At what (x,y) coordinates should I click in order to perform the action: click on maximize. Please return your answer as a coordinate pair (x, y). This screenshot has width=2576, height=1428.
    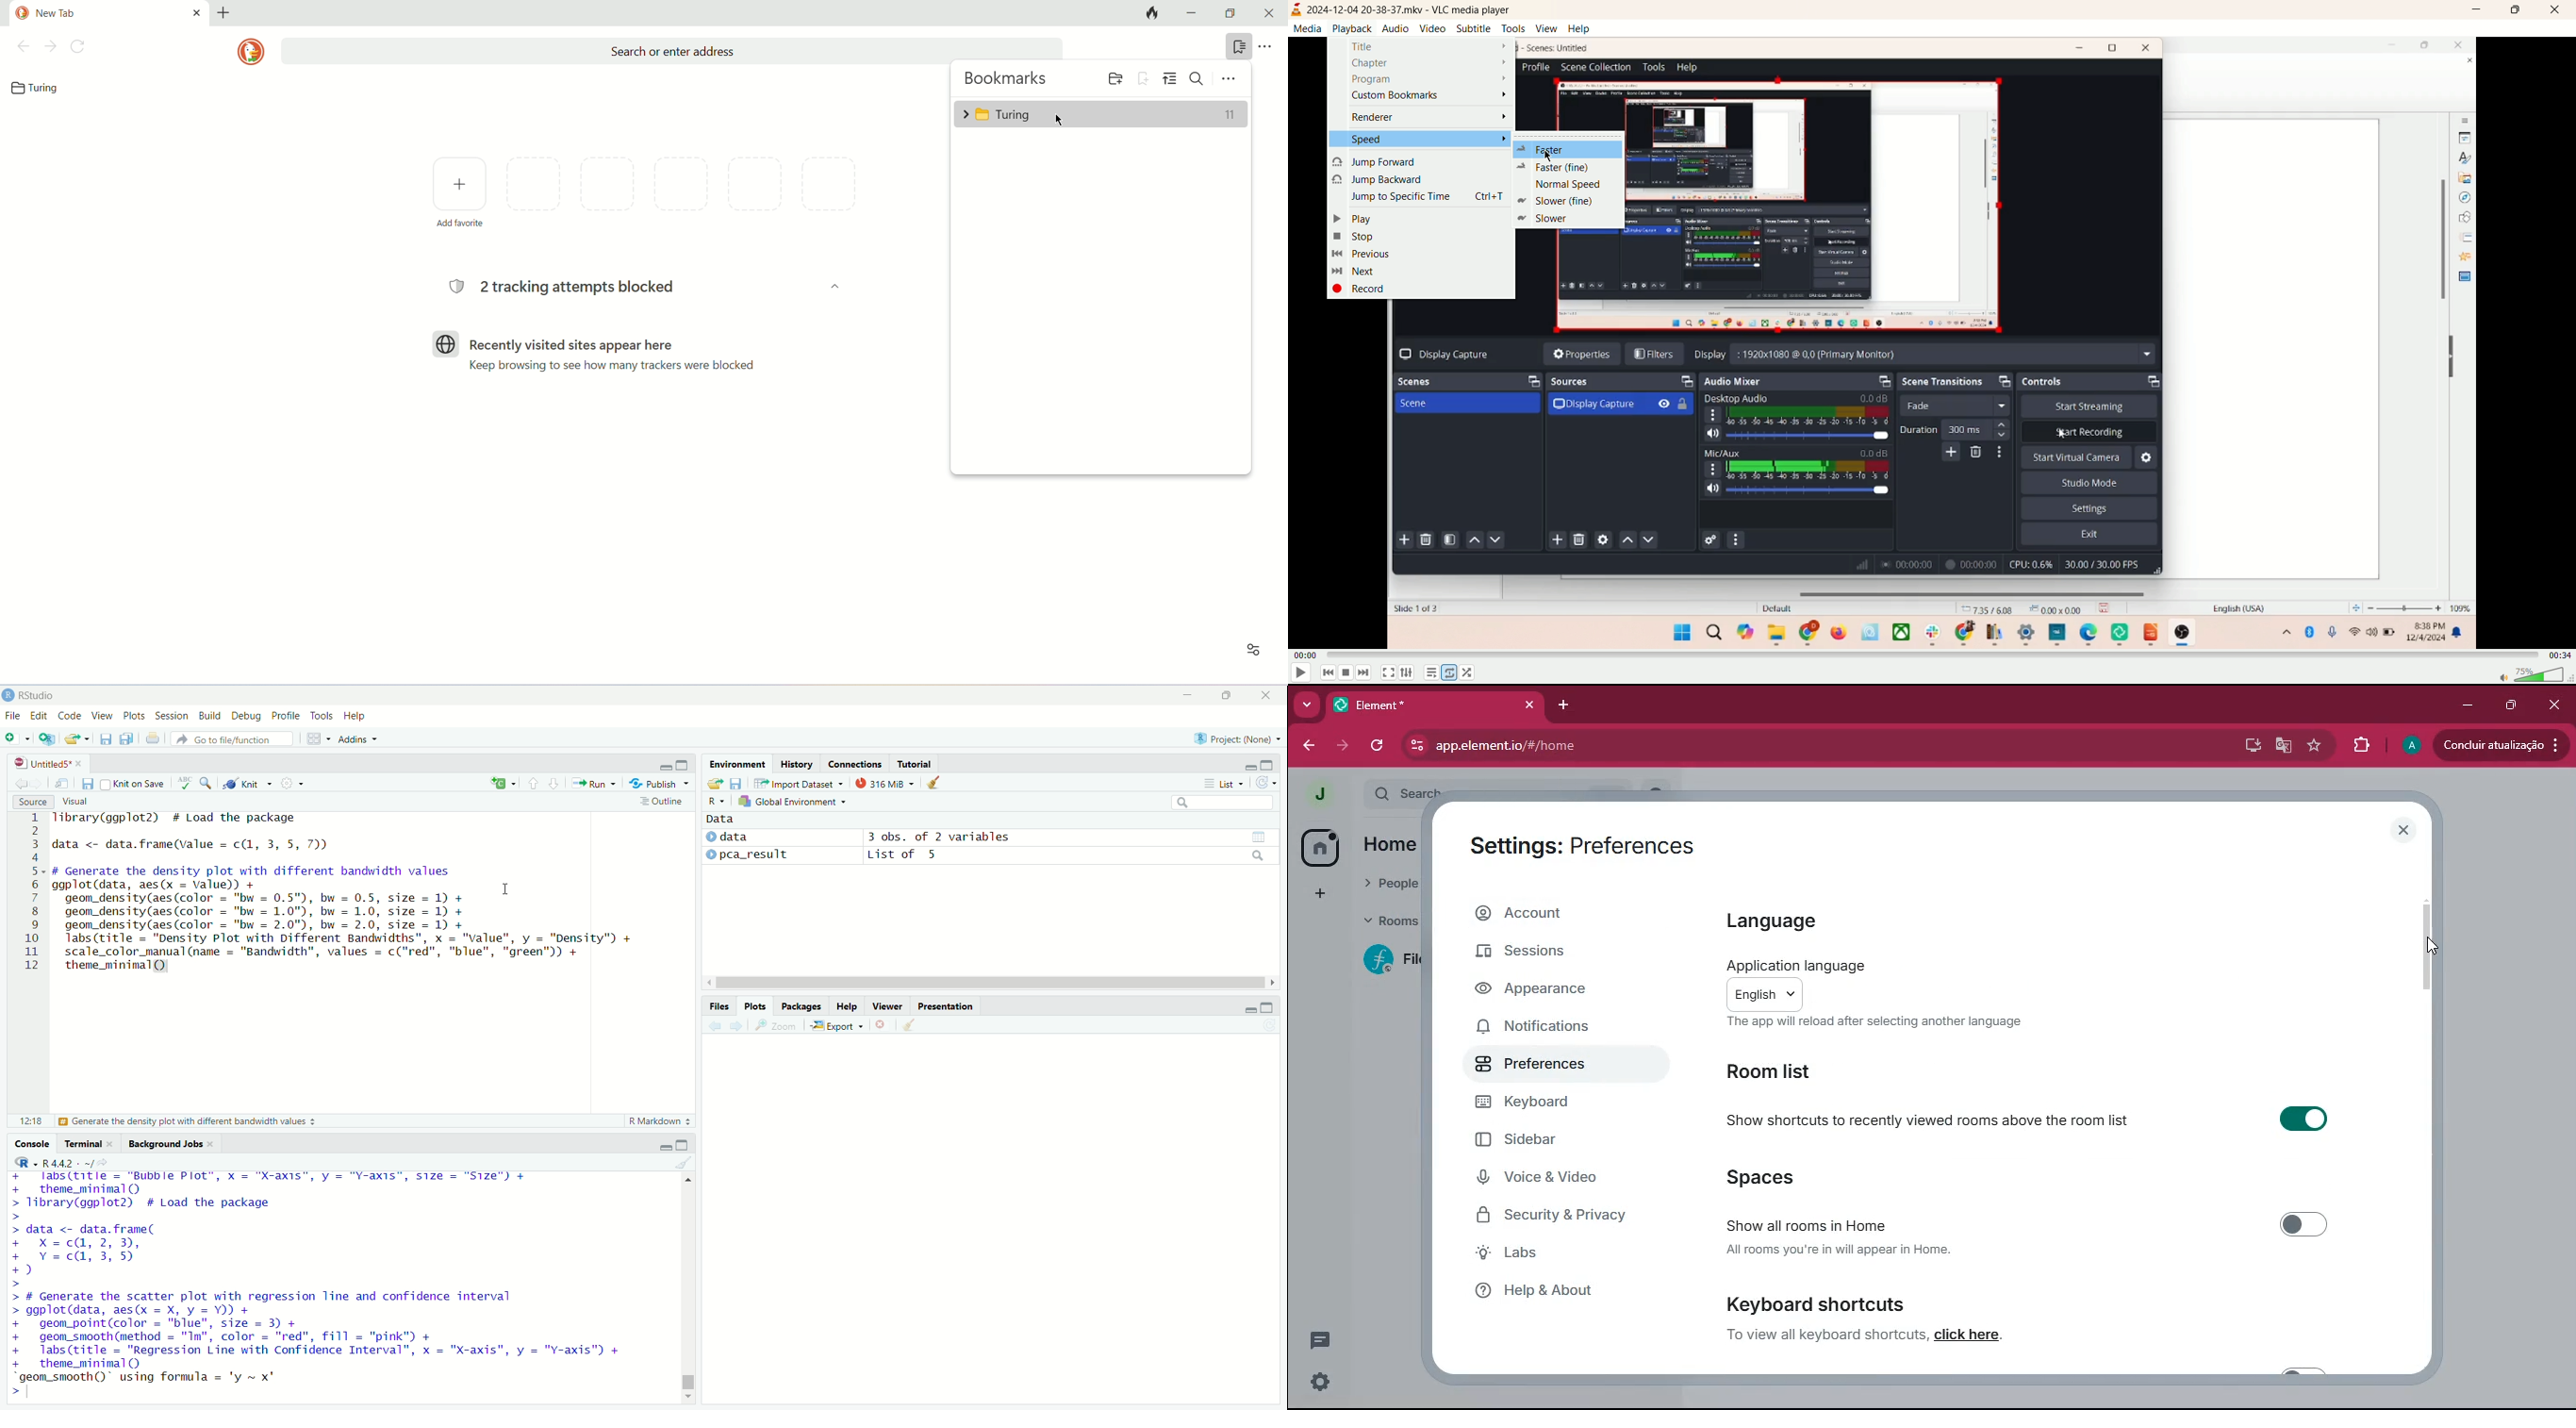
    Looking at the image, I should click on (1268, 1007).